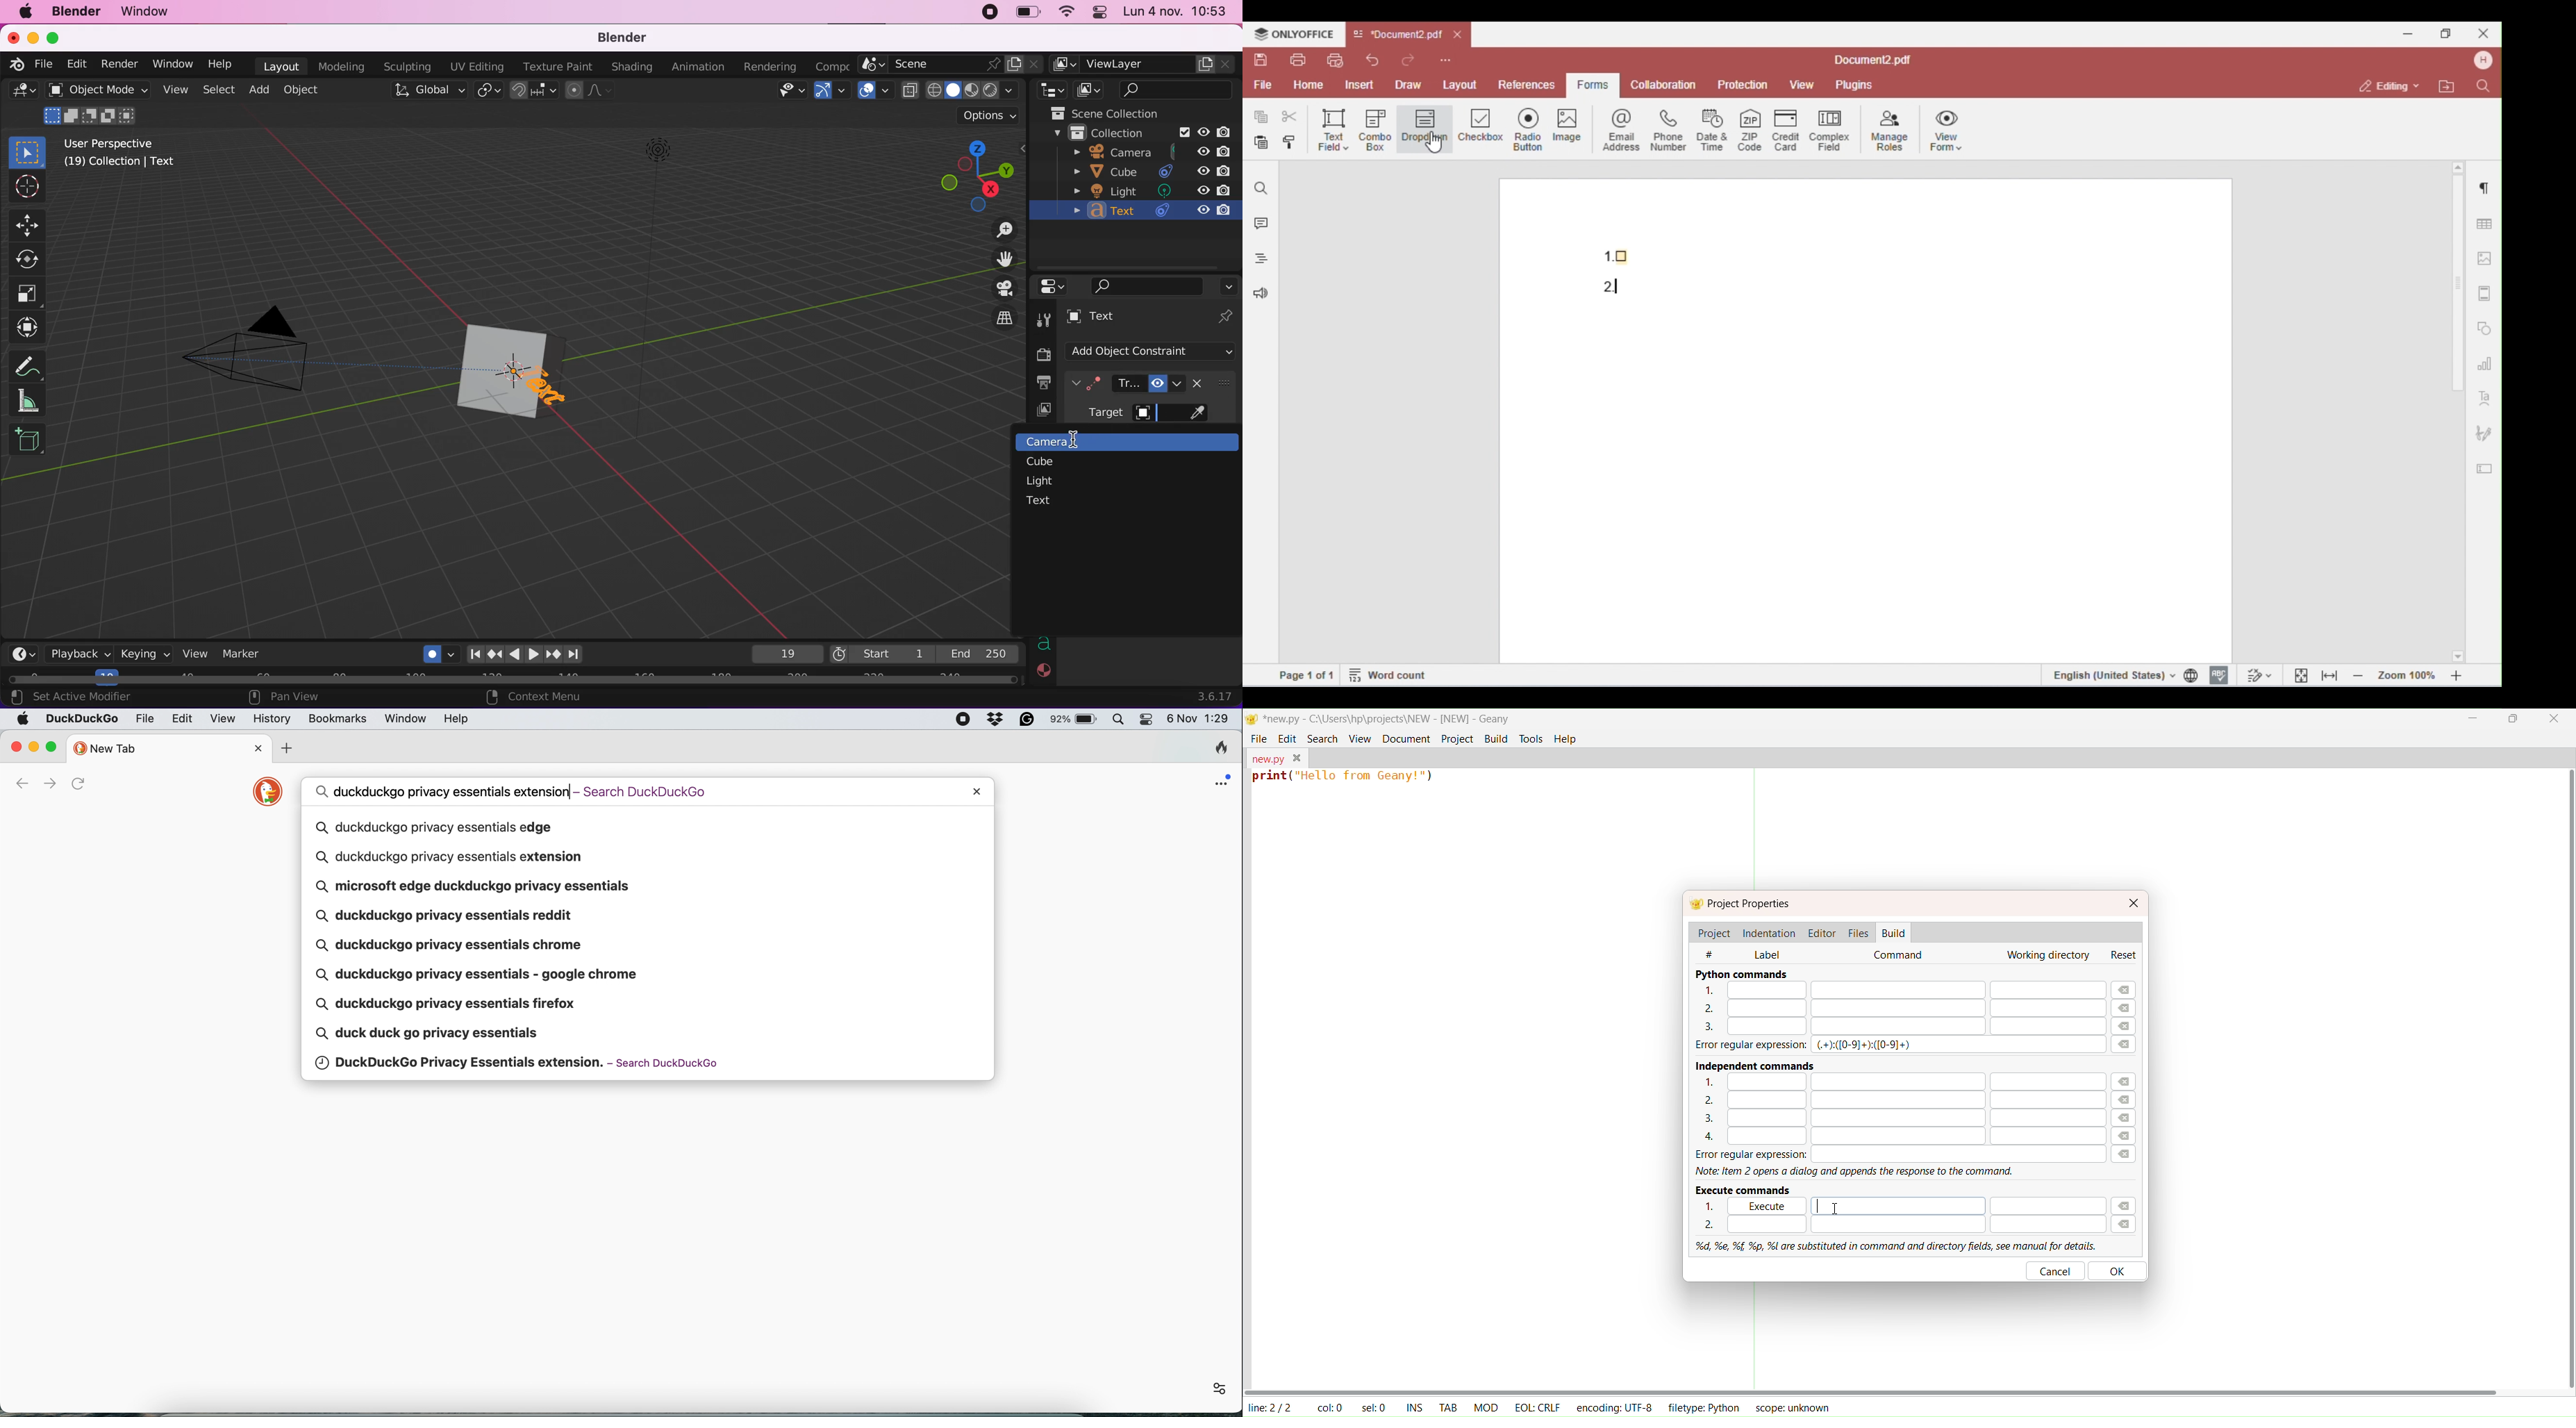  What do you see at coordinates (780, 655) in the screenshot?
I see `19` at bounding box center [780, 655].